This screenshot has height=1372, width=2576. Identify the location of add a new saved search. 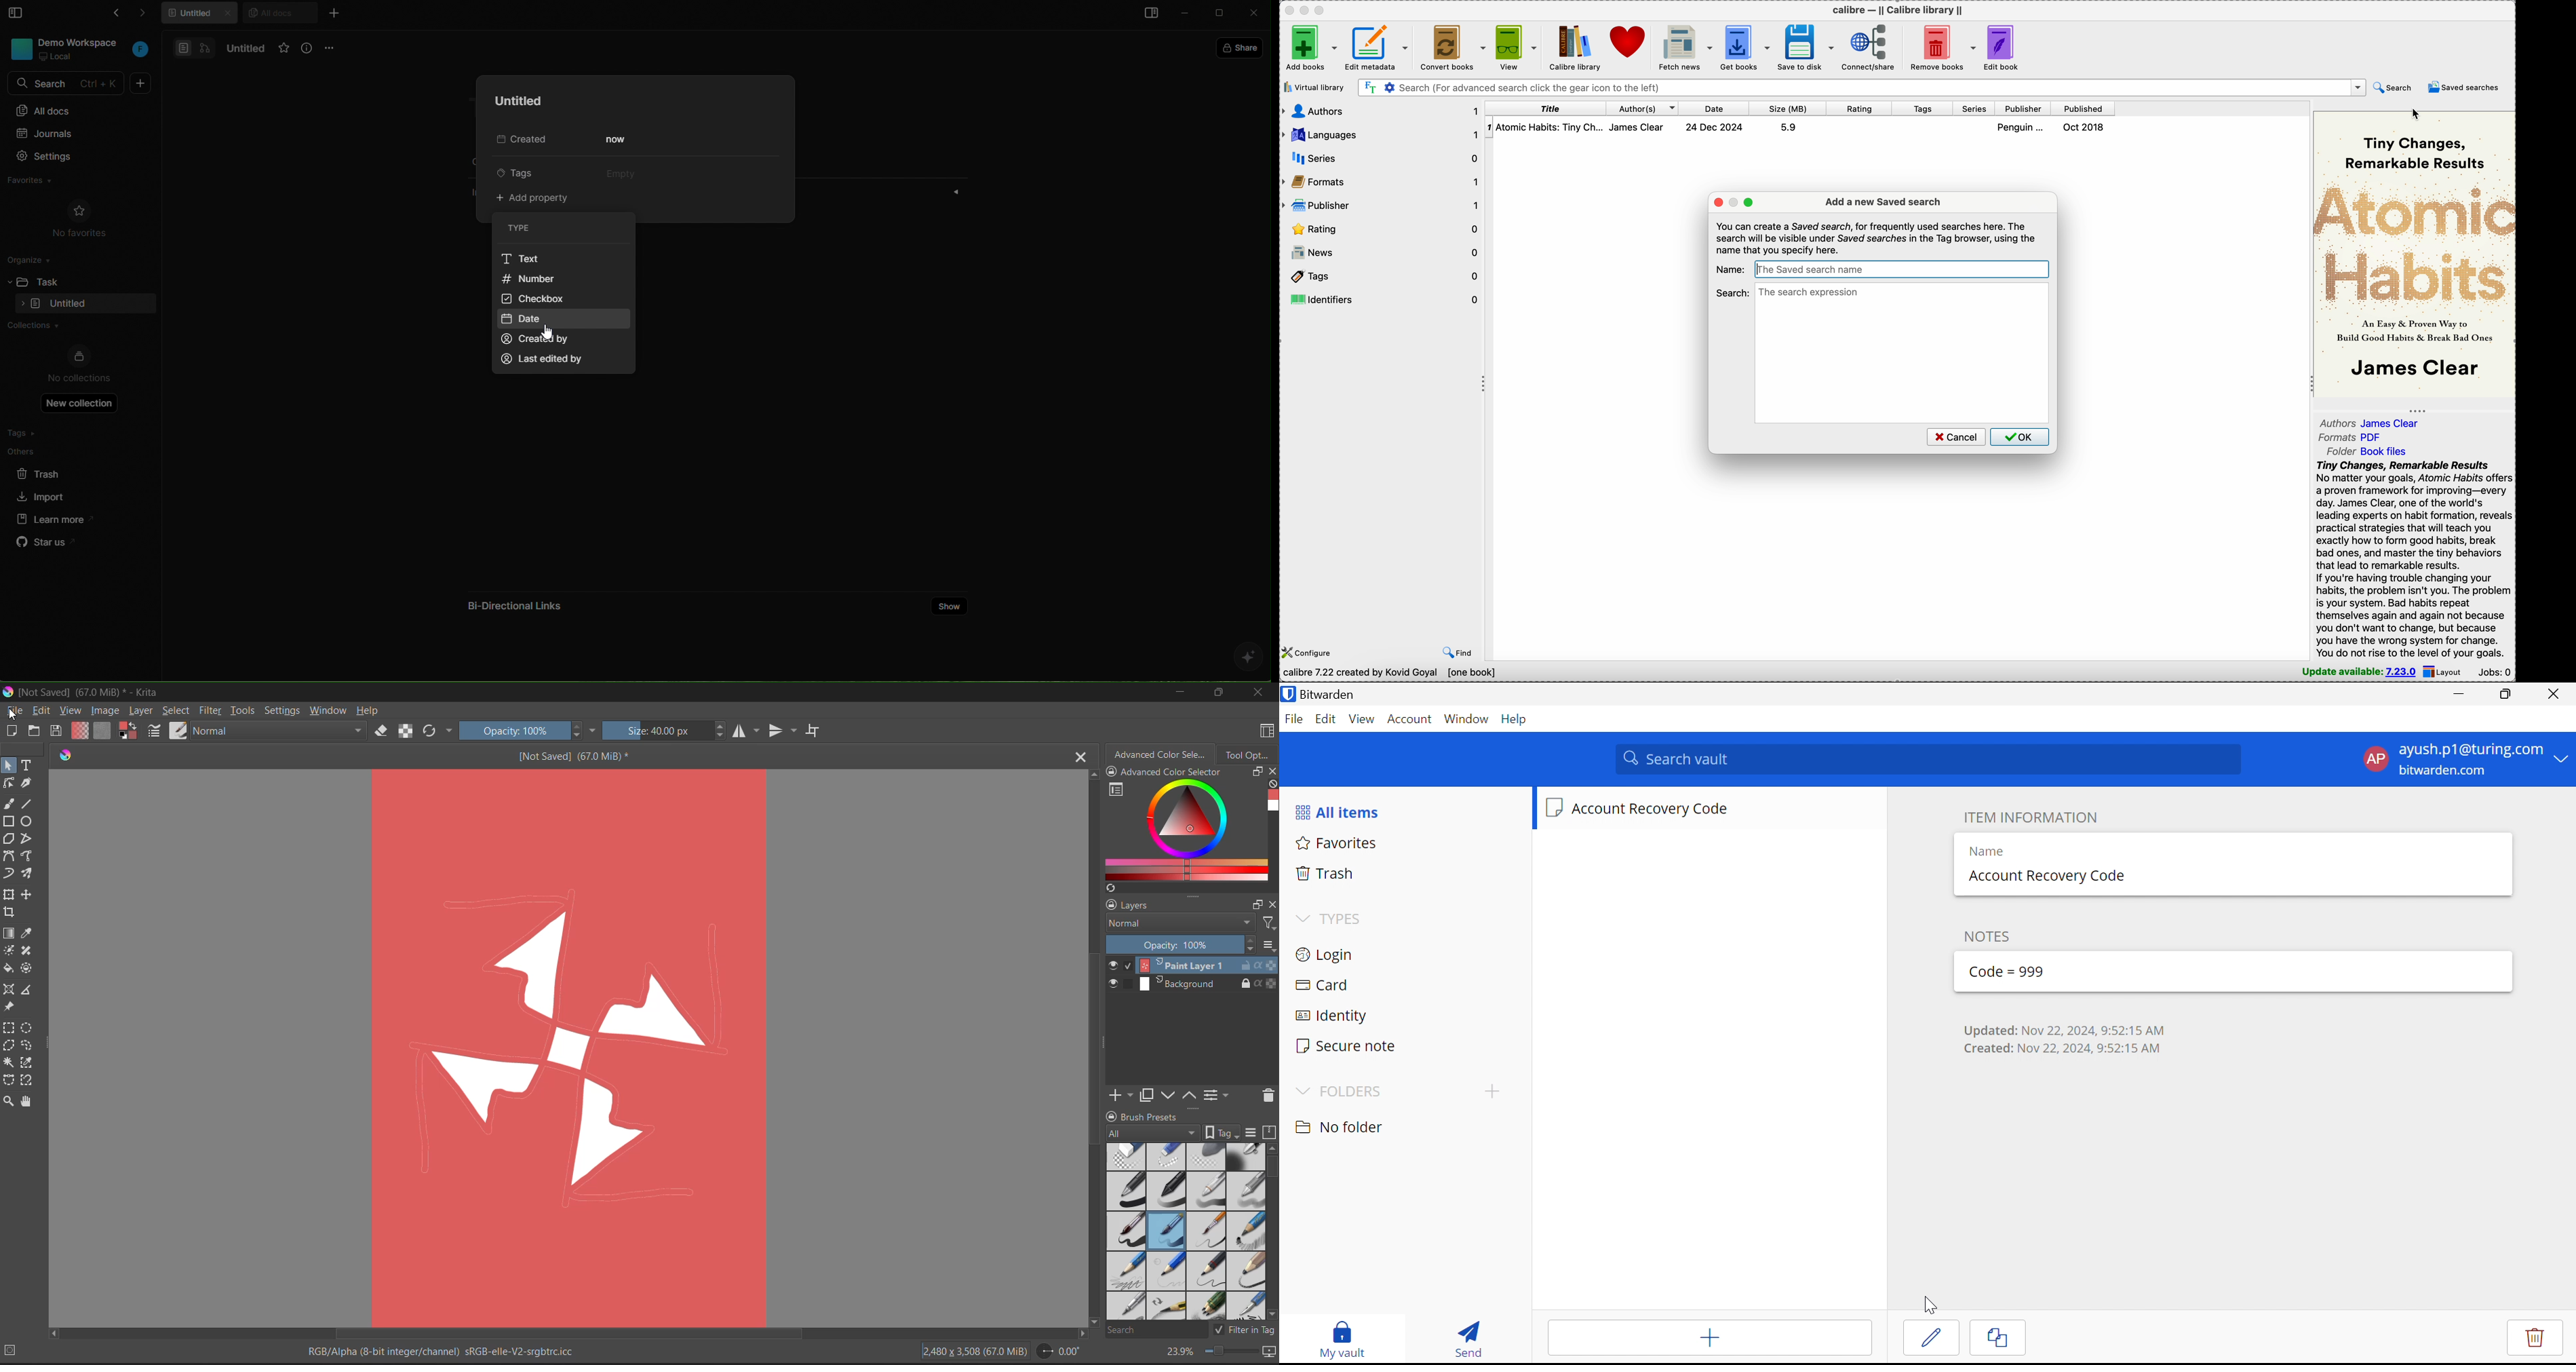
(1883, 202).